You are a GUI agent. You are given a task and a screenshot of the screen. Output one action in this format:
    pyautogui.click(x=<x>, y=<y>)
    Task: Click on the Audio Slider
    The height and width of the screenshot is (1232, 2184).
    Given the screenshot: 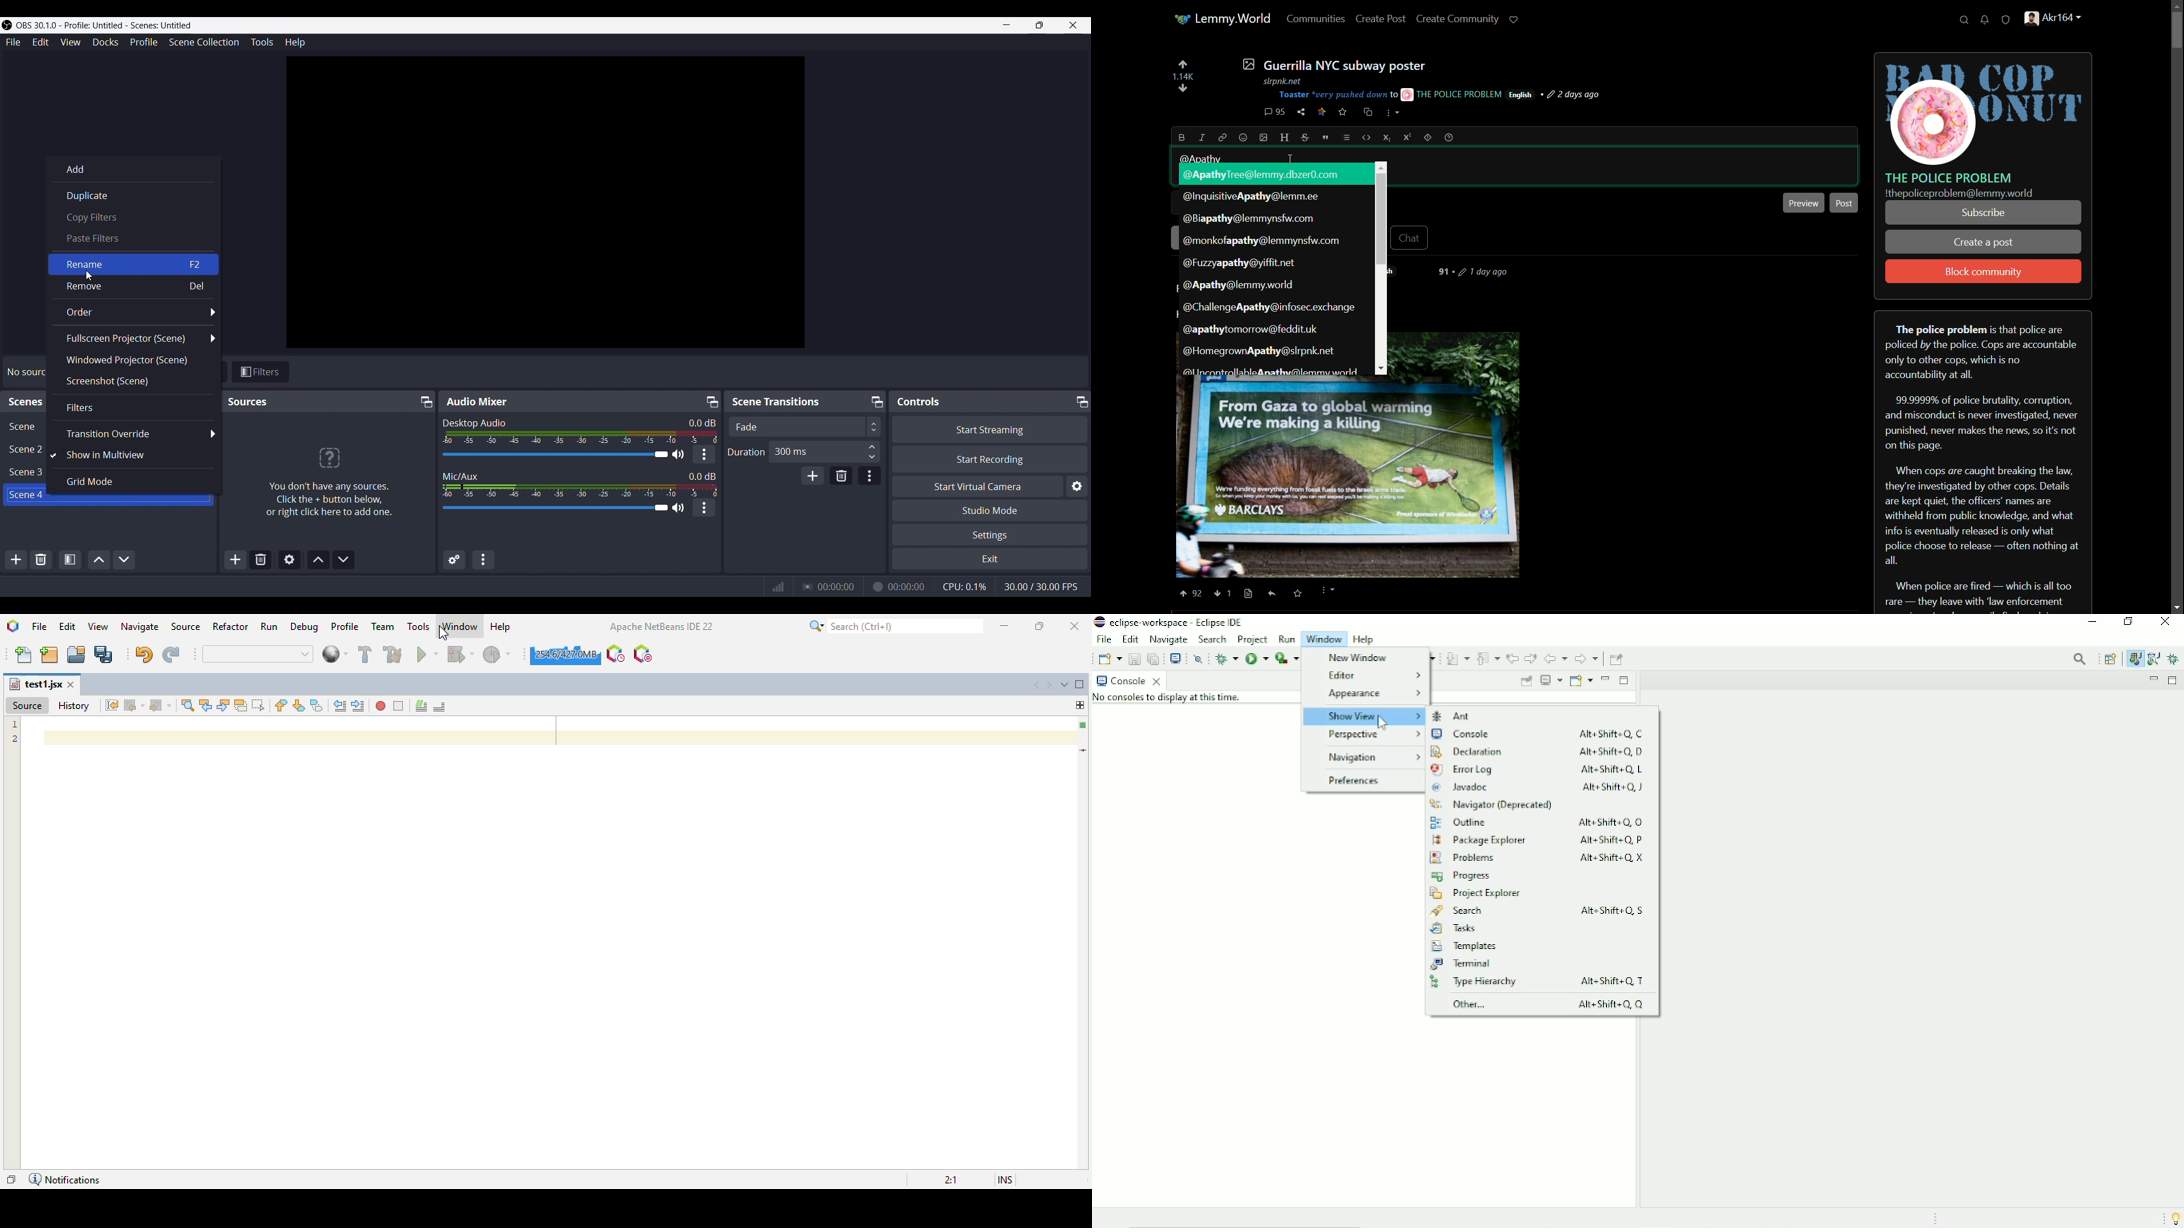 What is the action you would take?
    pyautogui.click(x=554, y=509)
    